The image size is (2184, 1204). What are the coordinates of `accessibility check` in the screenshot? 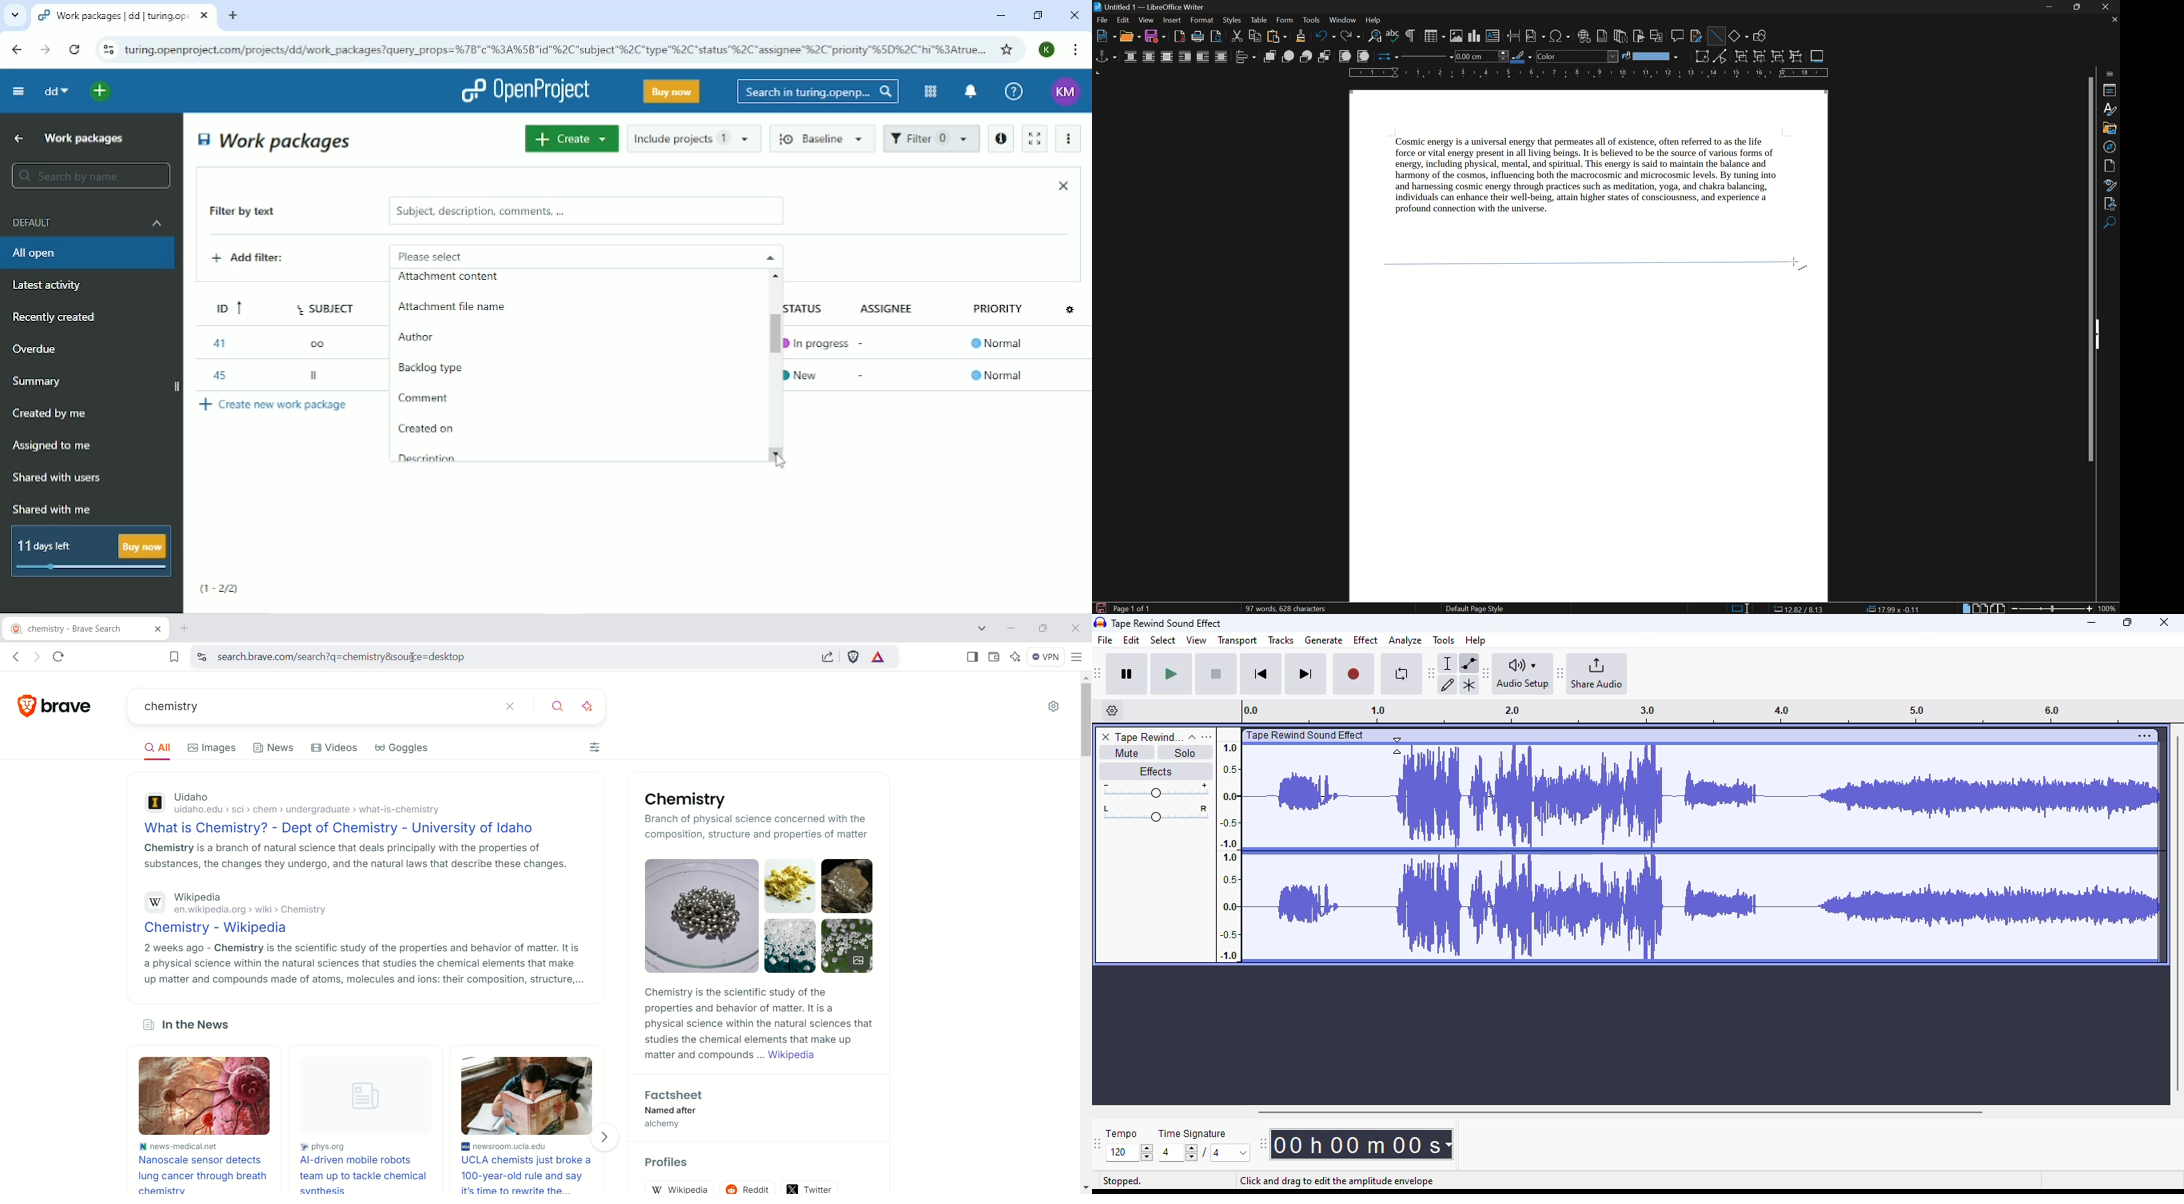 It's located at (2112, 223).